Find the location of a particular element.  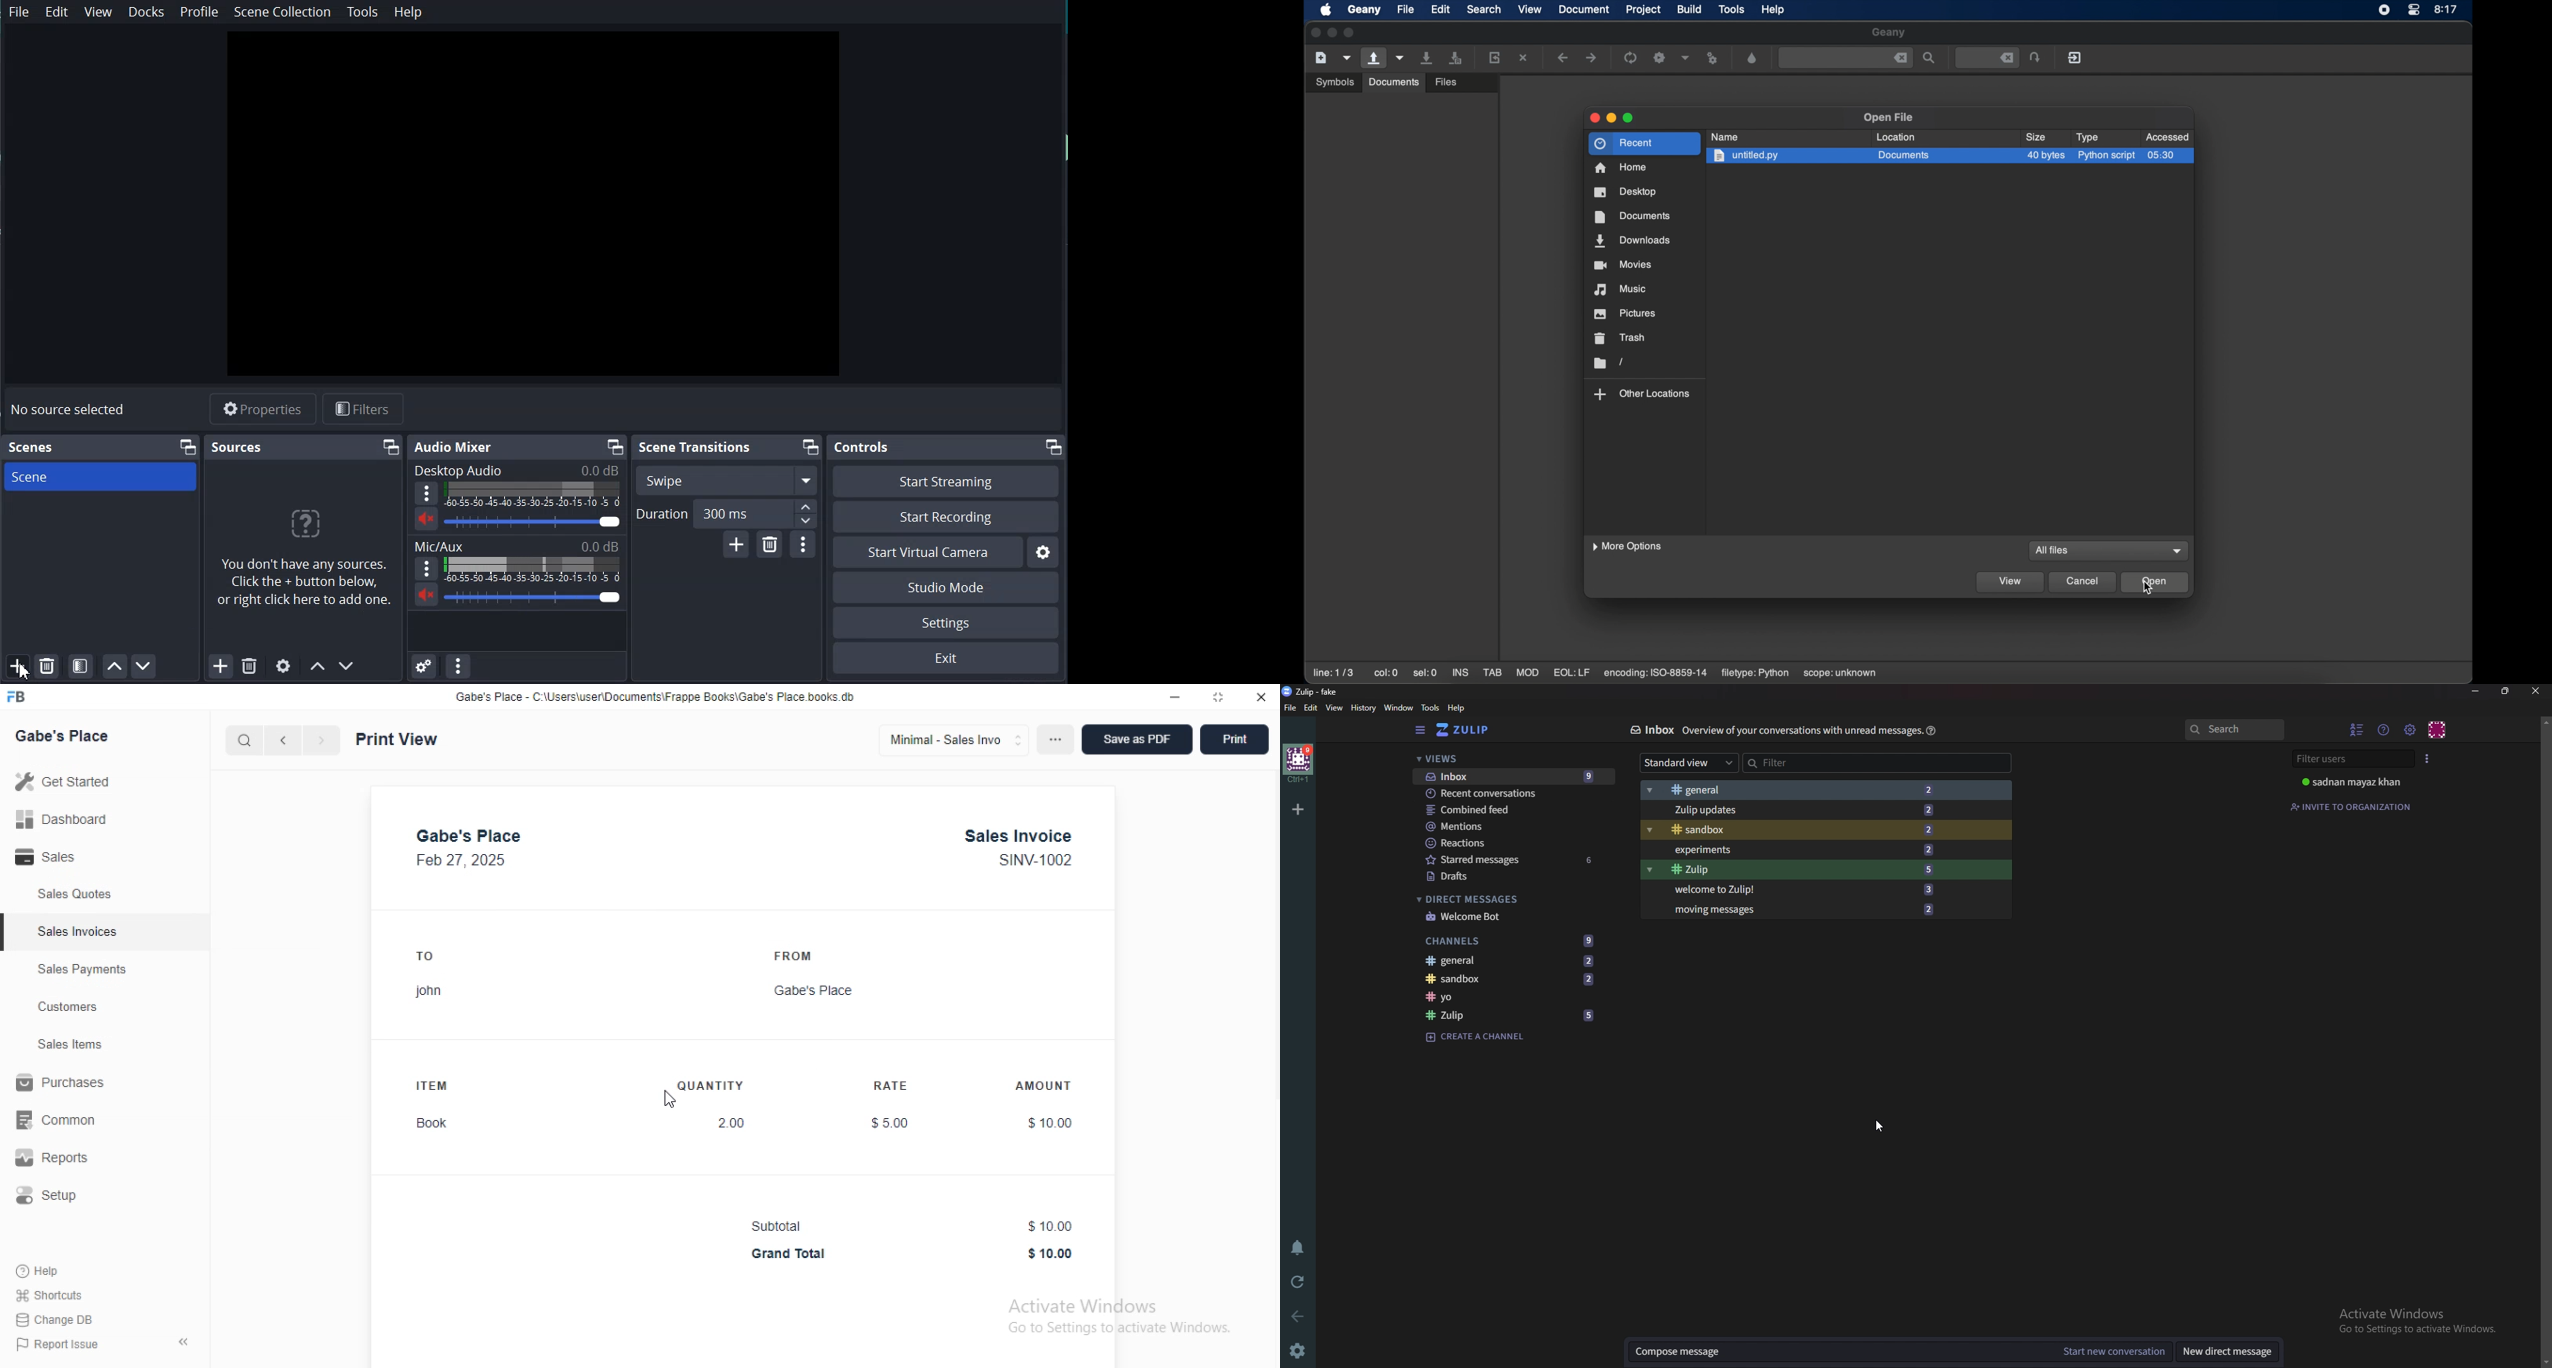

Views is located at coordinates (1505, 760).